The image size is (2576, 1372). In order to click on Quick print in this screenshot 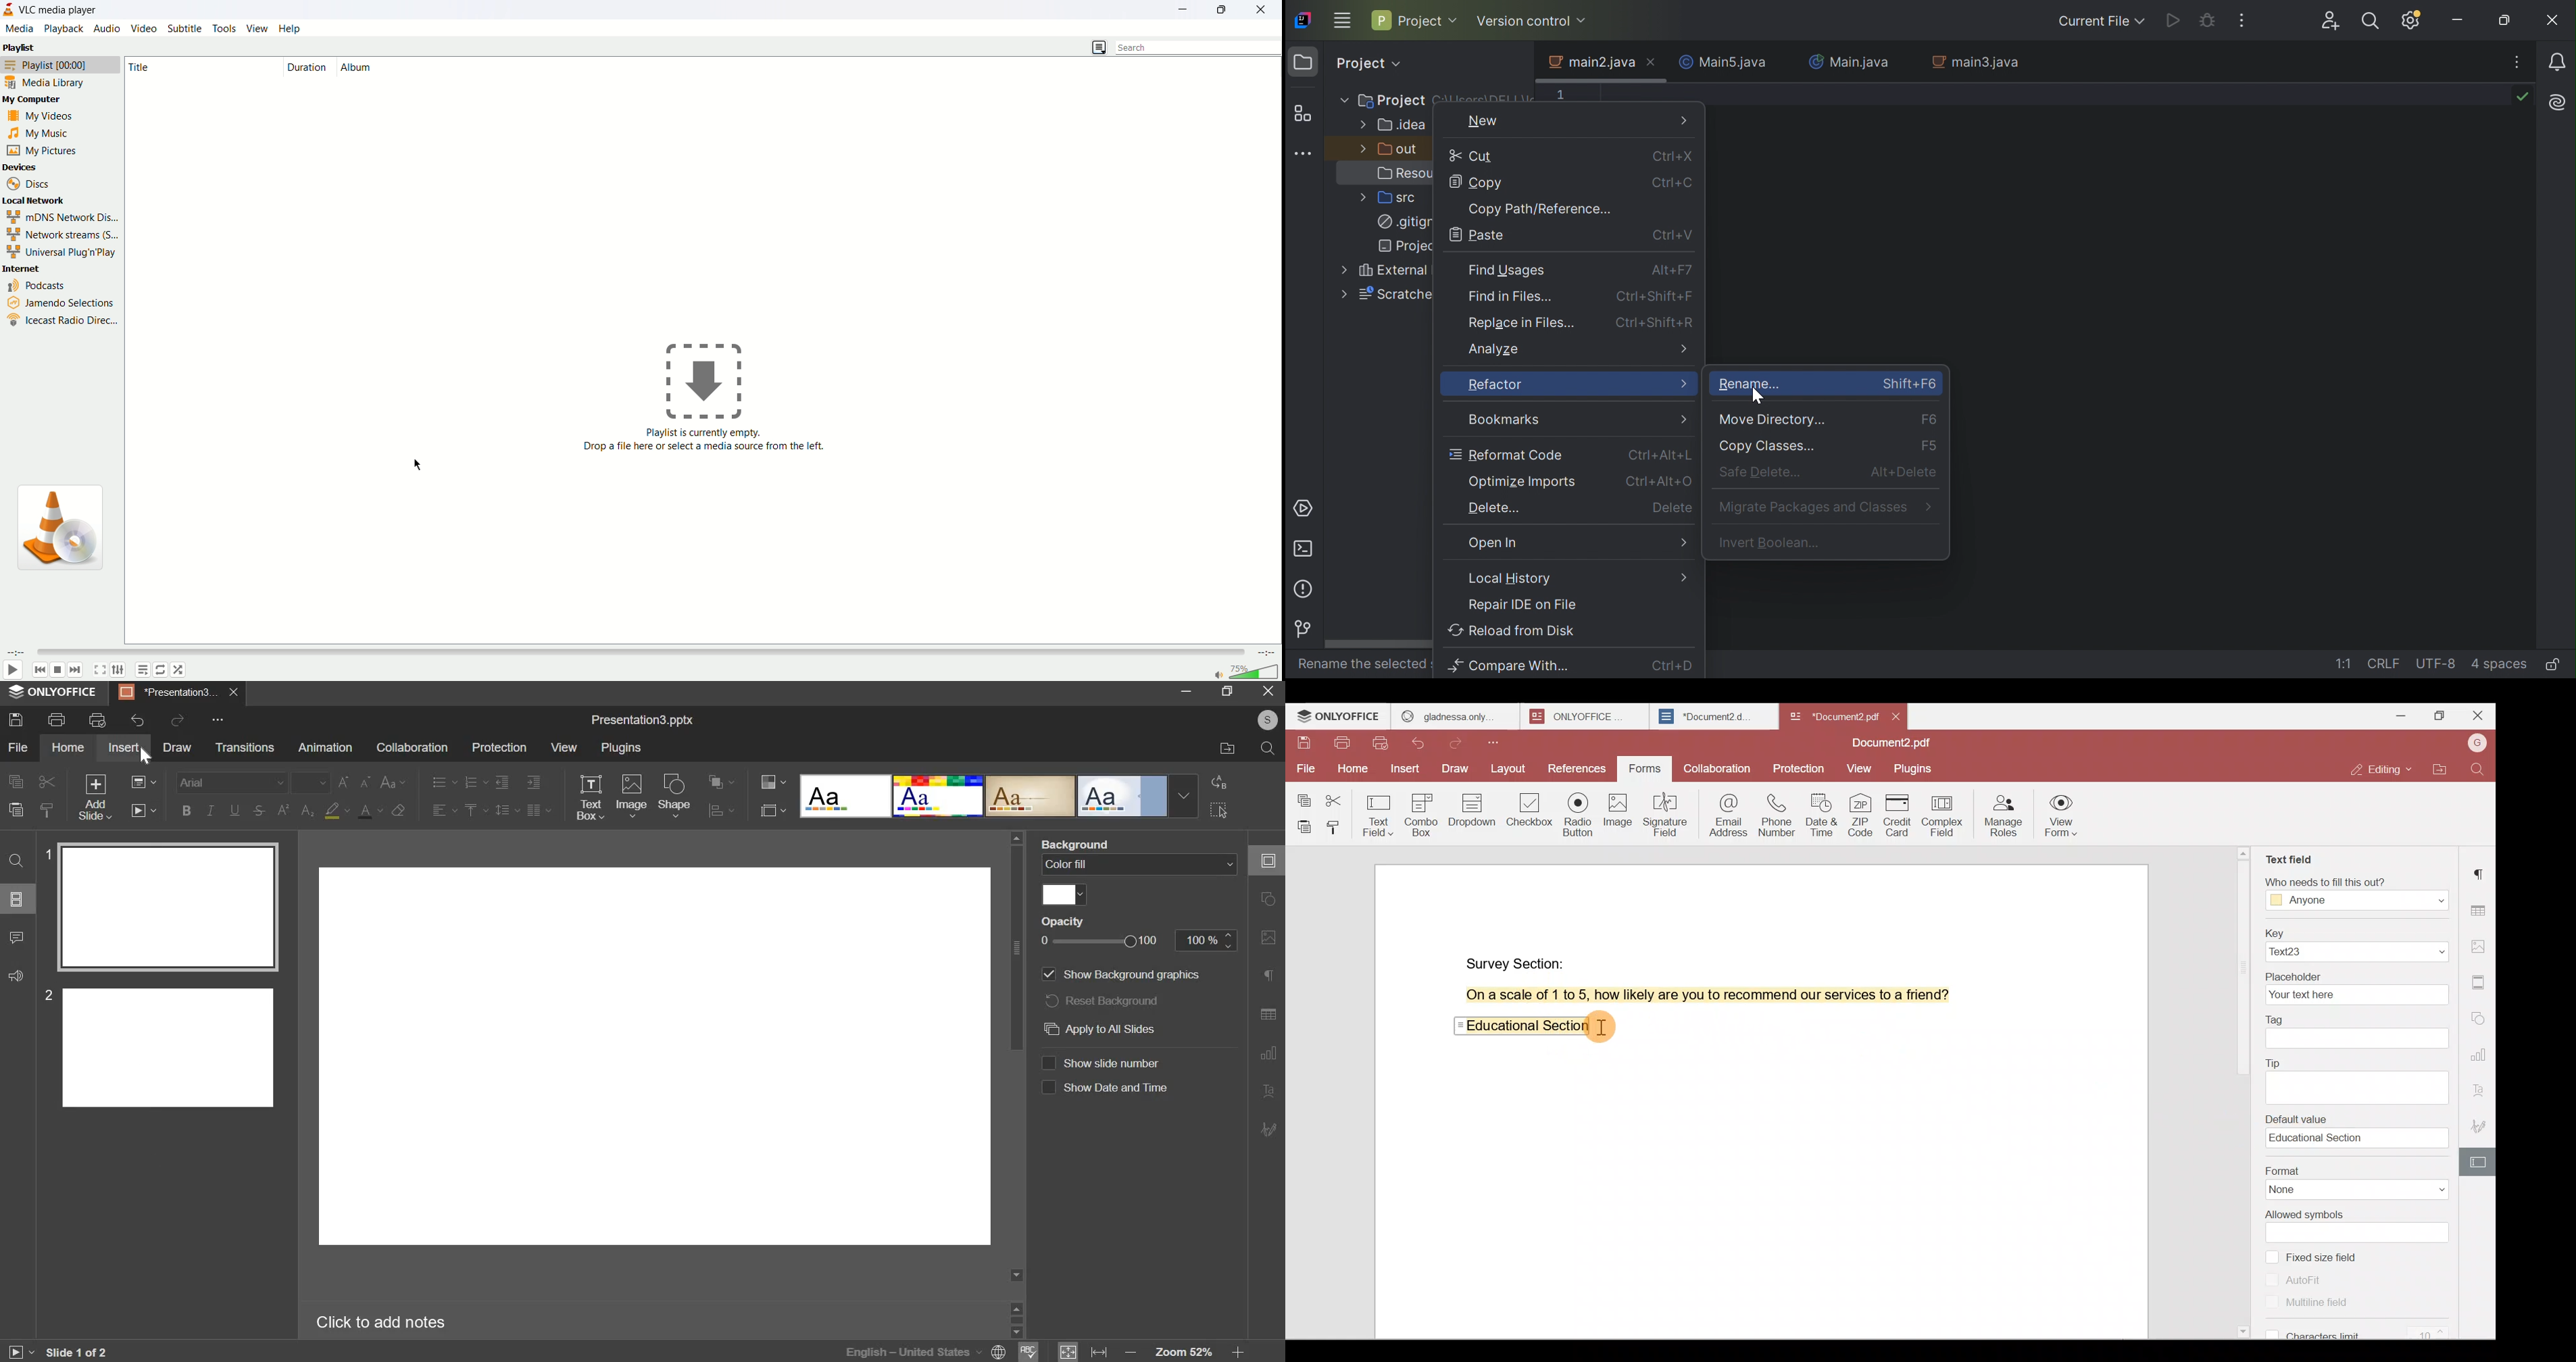, I will do `click(1382, 745)`.